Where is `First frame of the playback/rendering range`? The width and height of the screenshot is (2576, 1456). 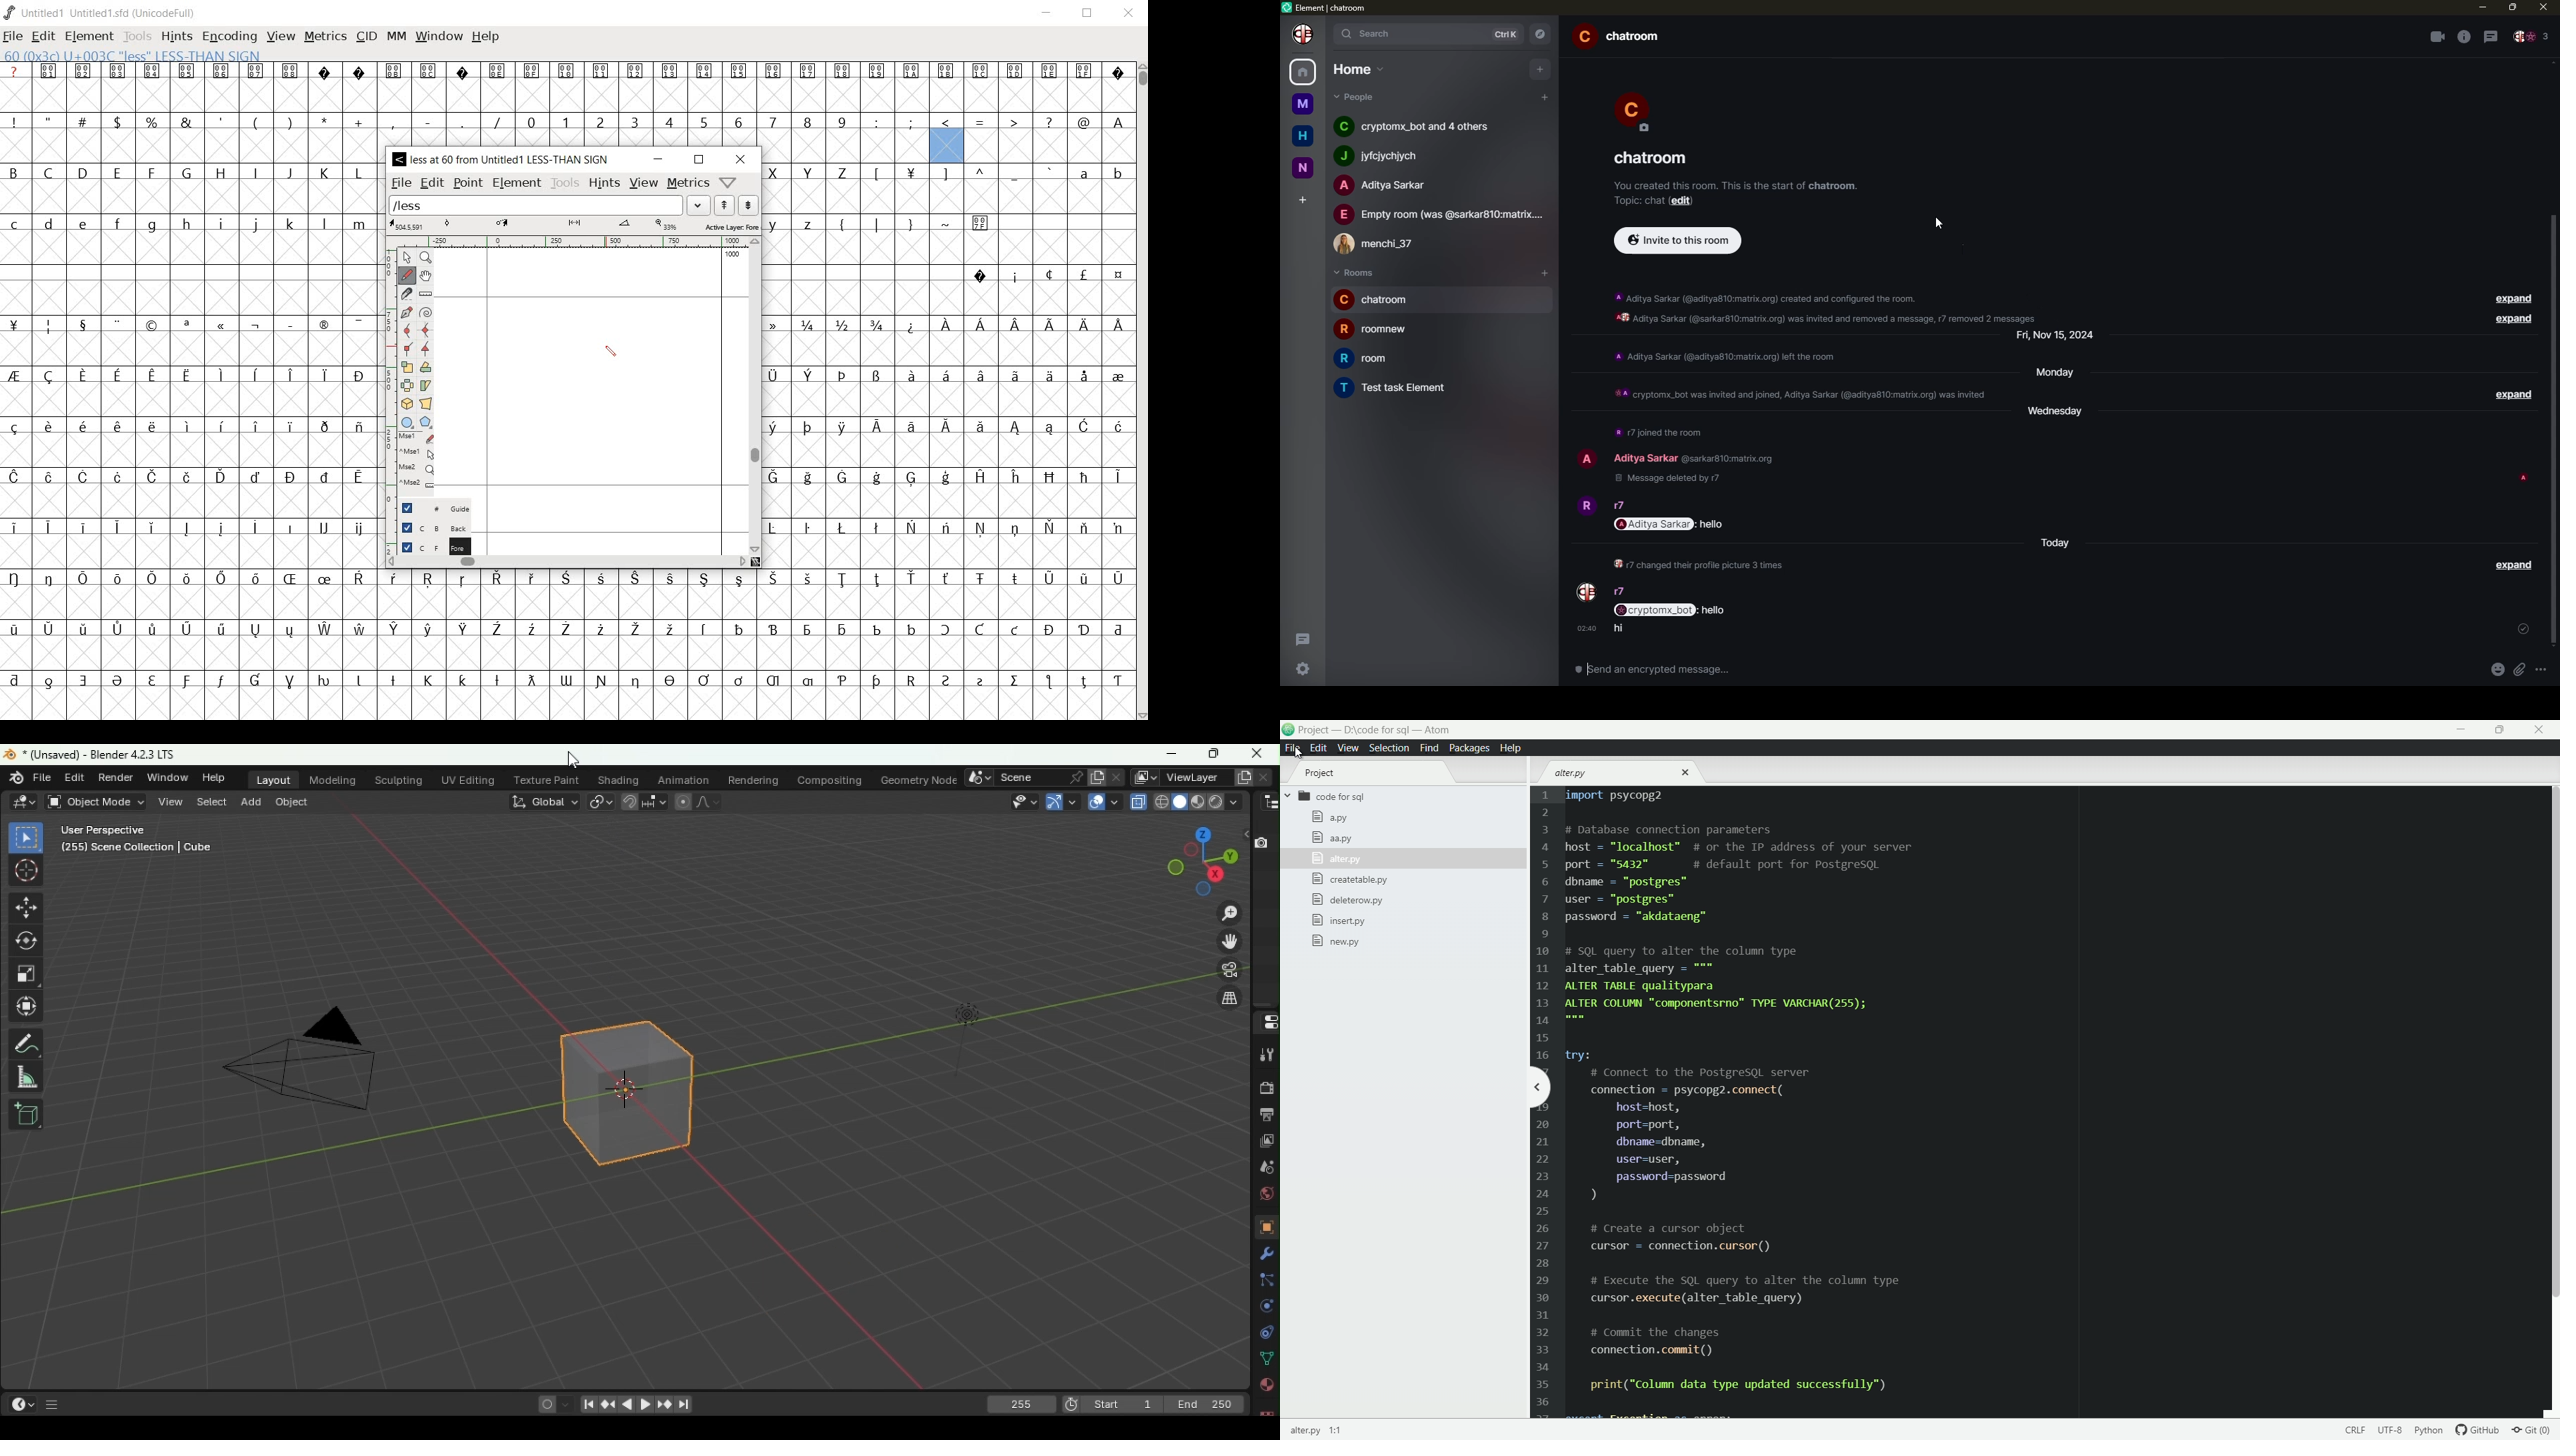
First frame of the playback/rendering range is located at coordinates (1121, 1404).